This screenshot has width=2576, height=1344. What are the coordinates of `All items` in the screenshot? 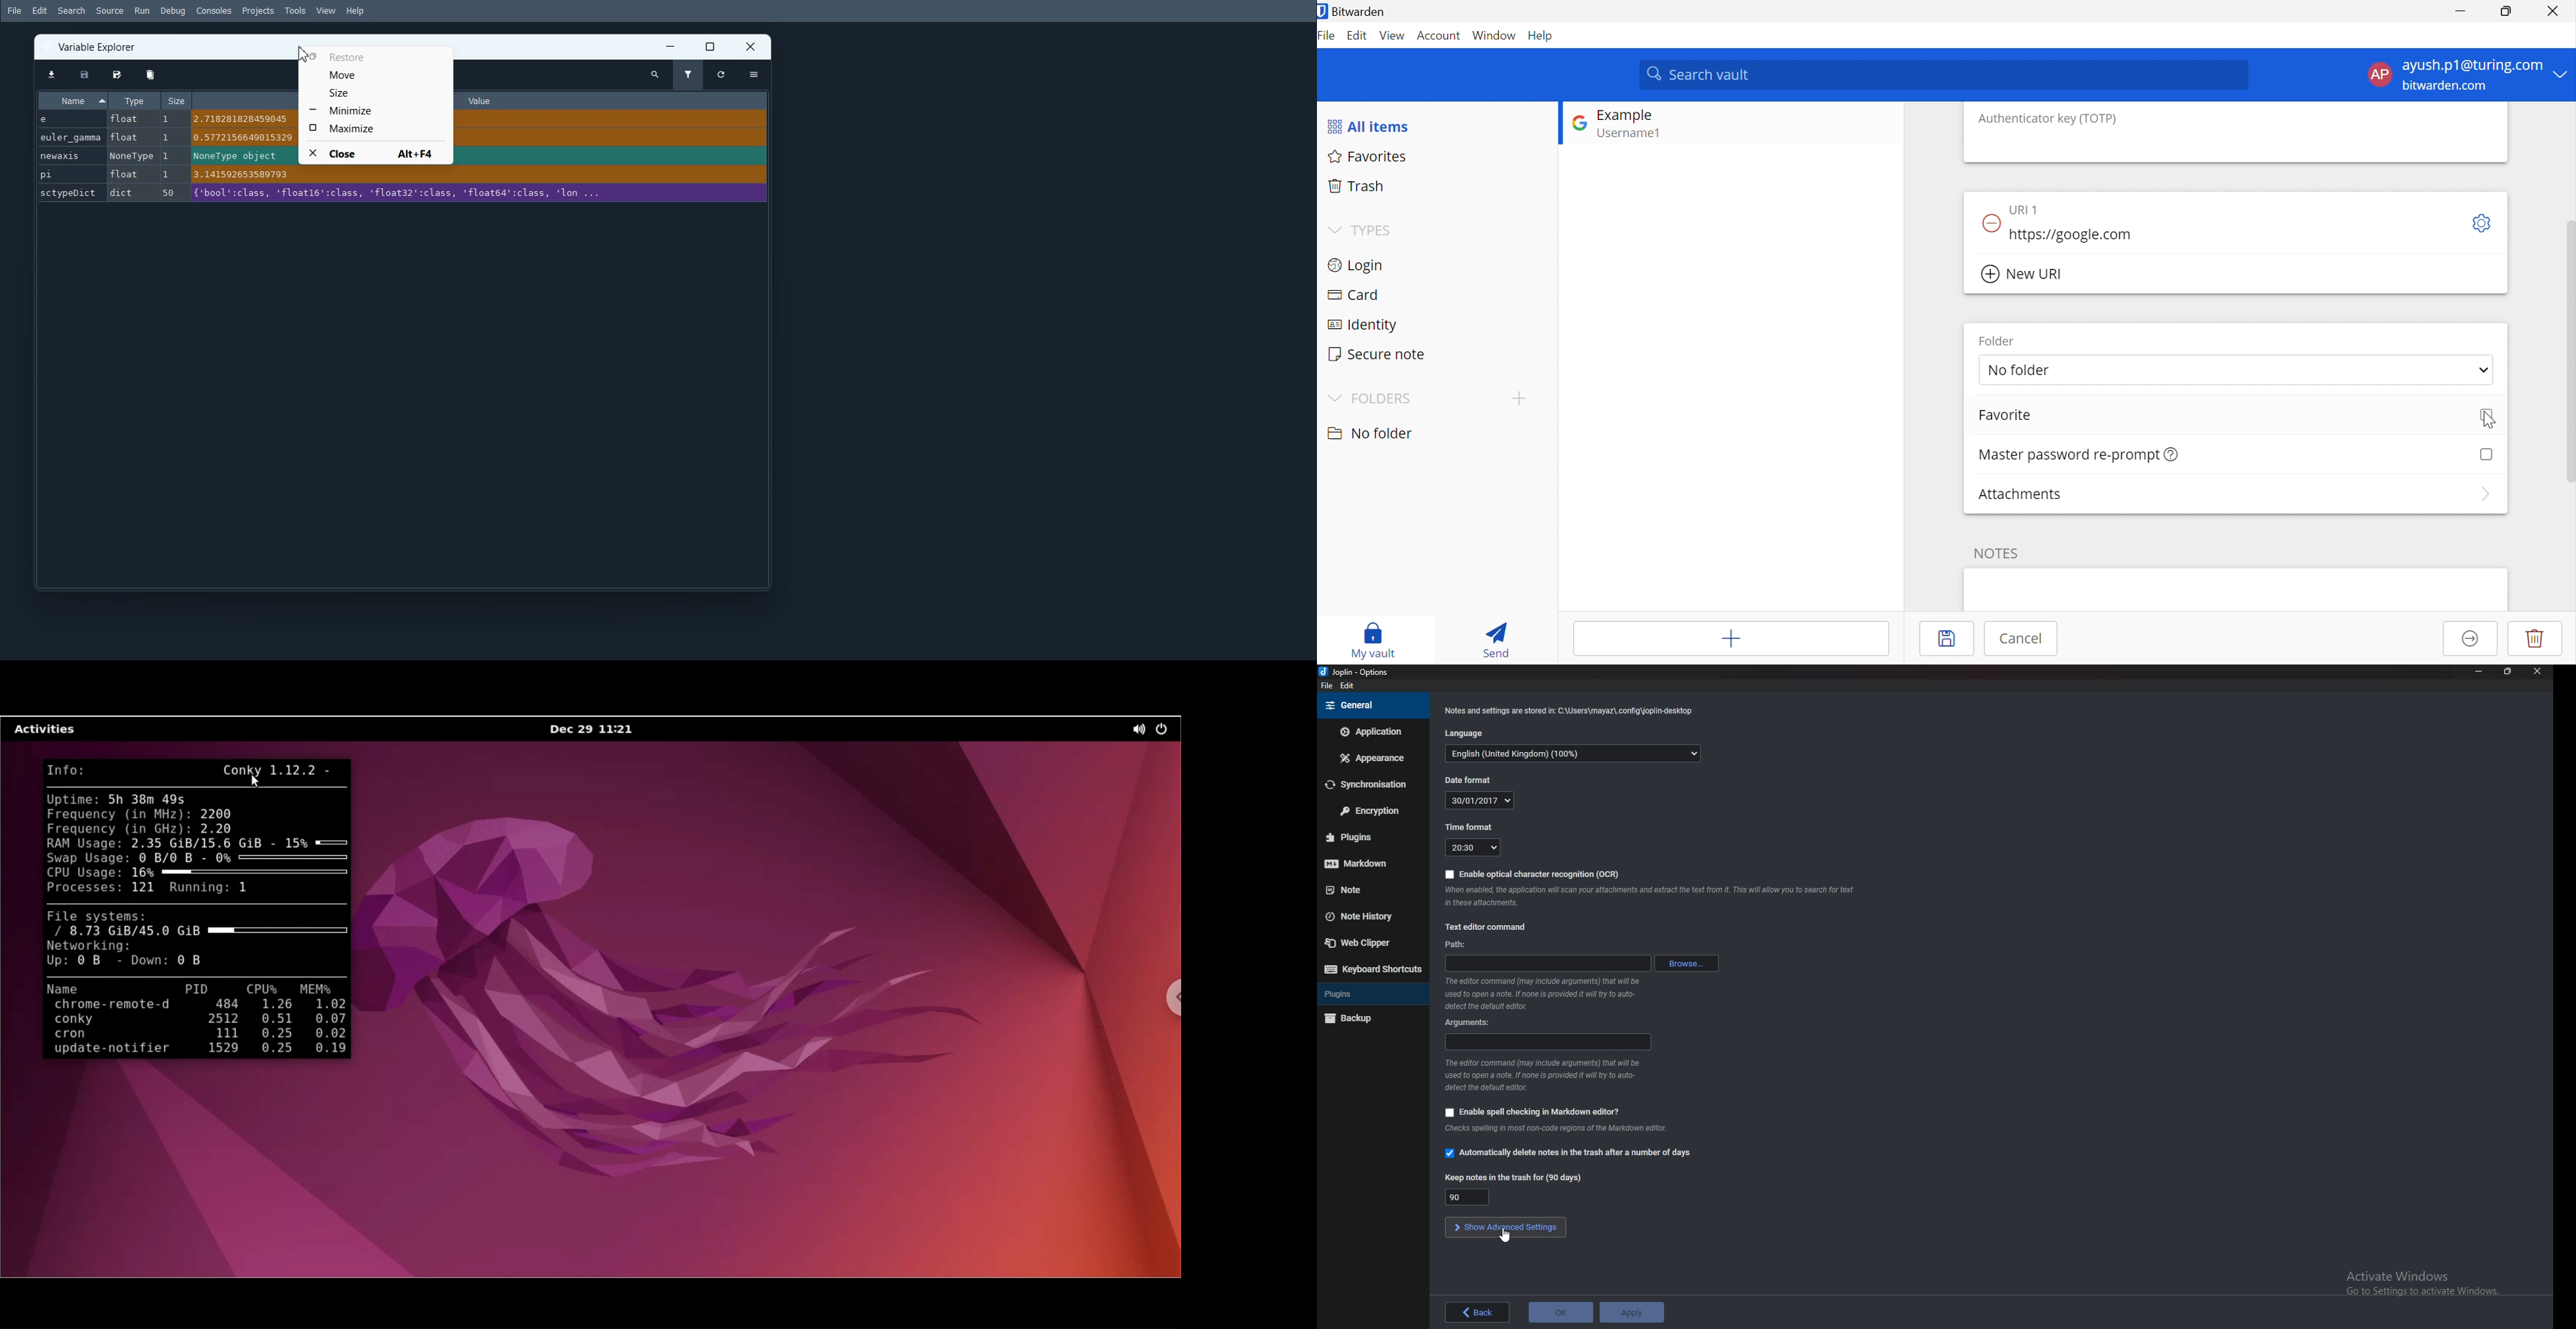 It's located at (1369, 125).